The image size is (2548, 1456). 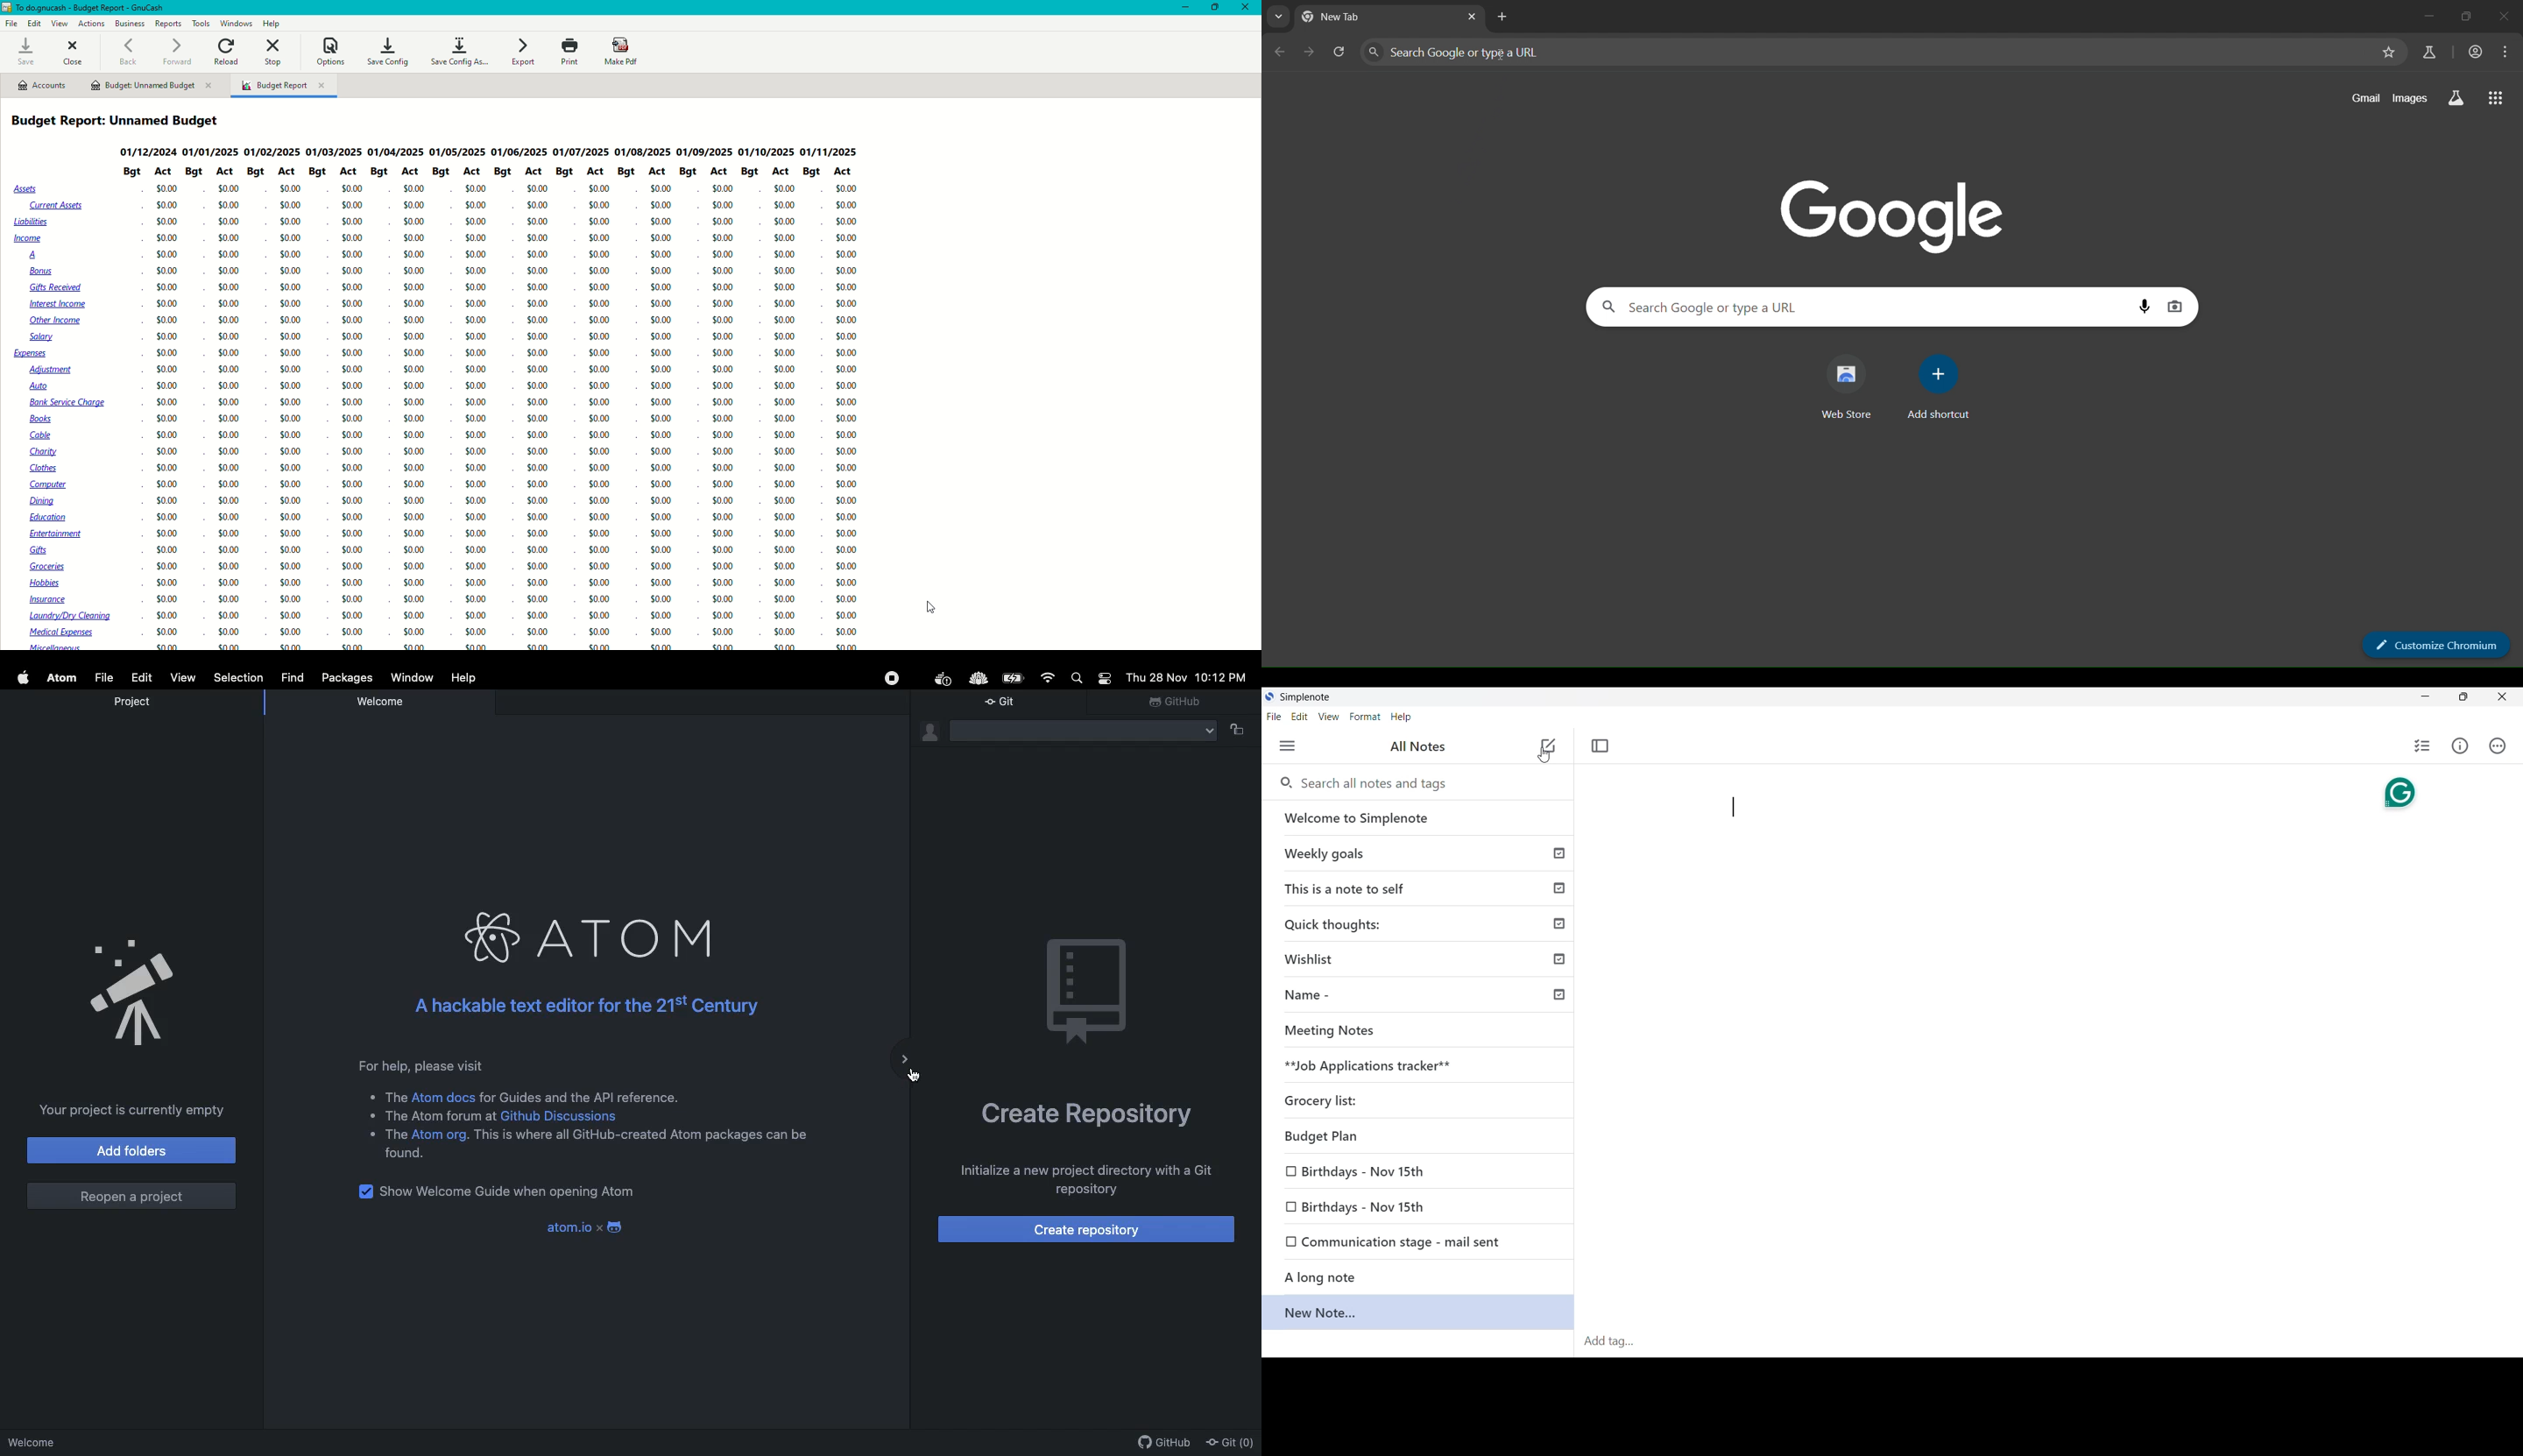 What do you see at coordinates (91, 22) in the screenshot?
I see `Actions` at bounding box center [91, 22].